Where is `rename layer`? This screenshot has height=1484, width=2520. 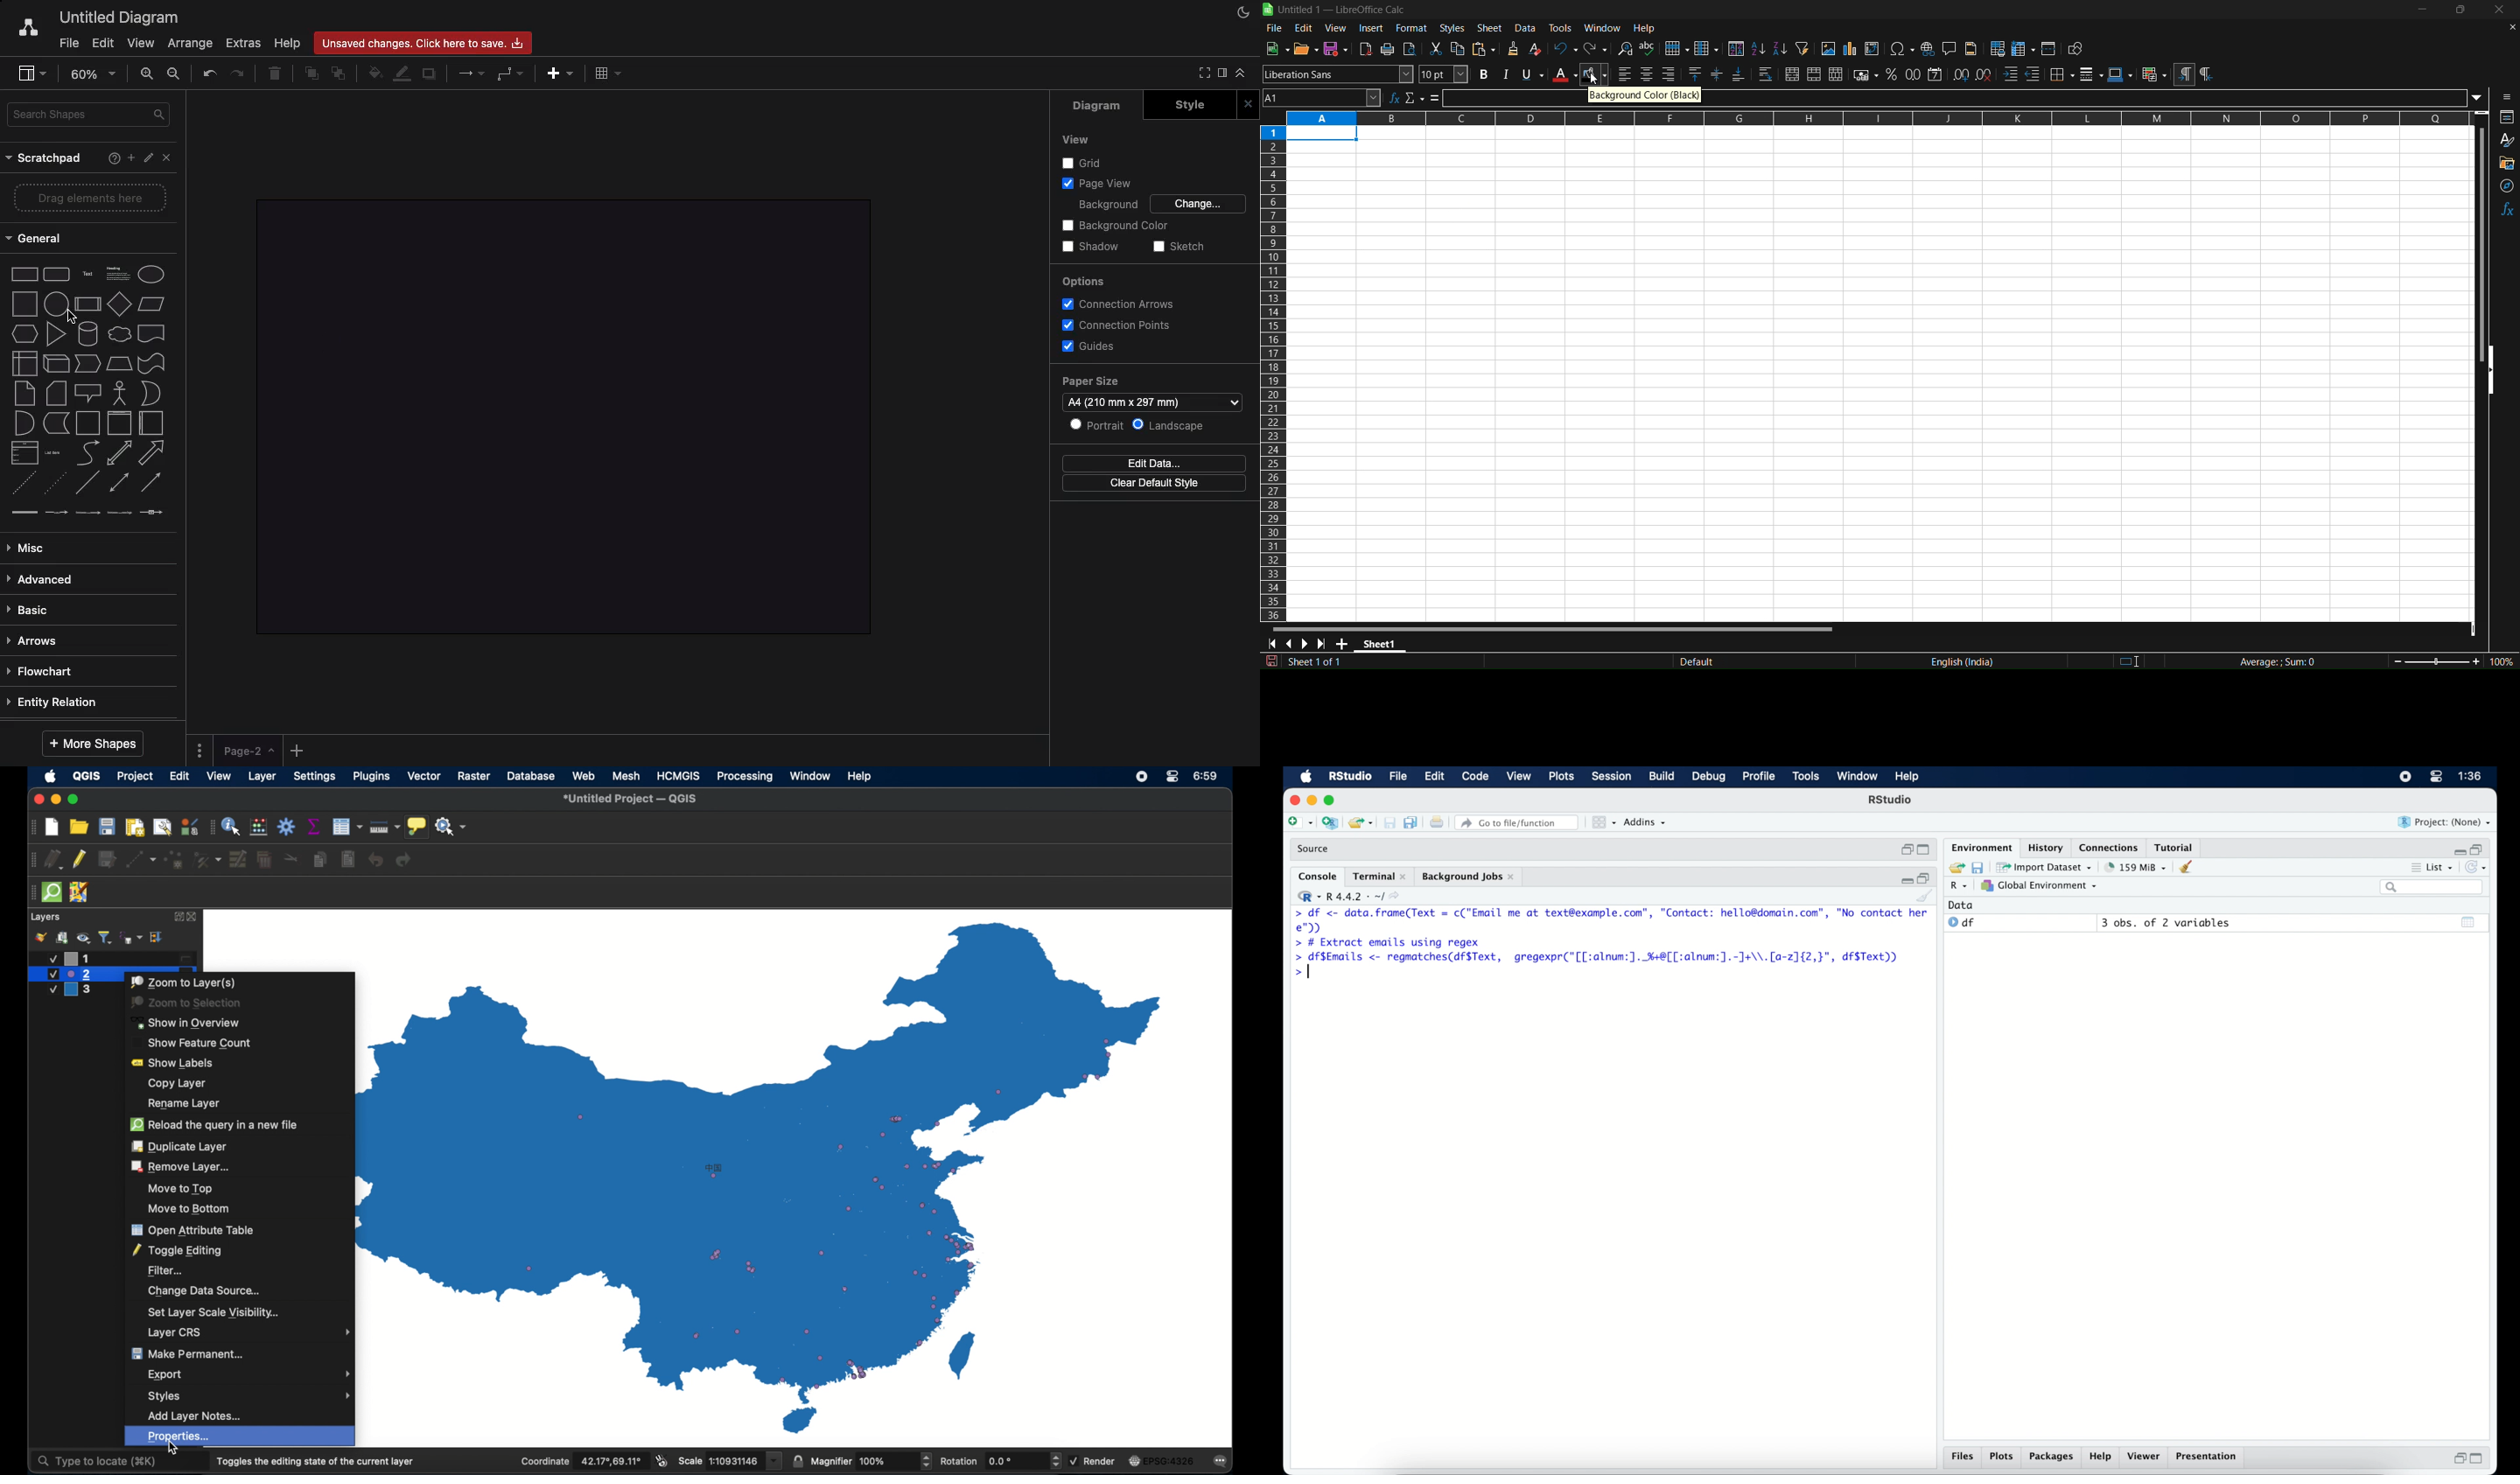 rename layer is located at coordinates (187, 1103).